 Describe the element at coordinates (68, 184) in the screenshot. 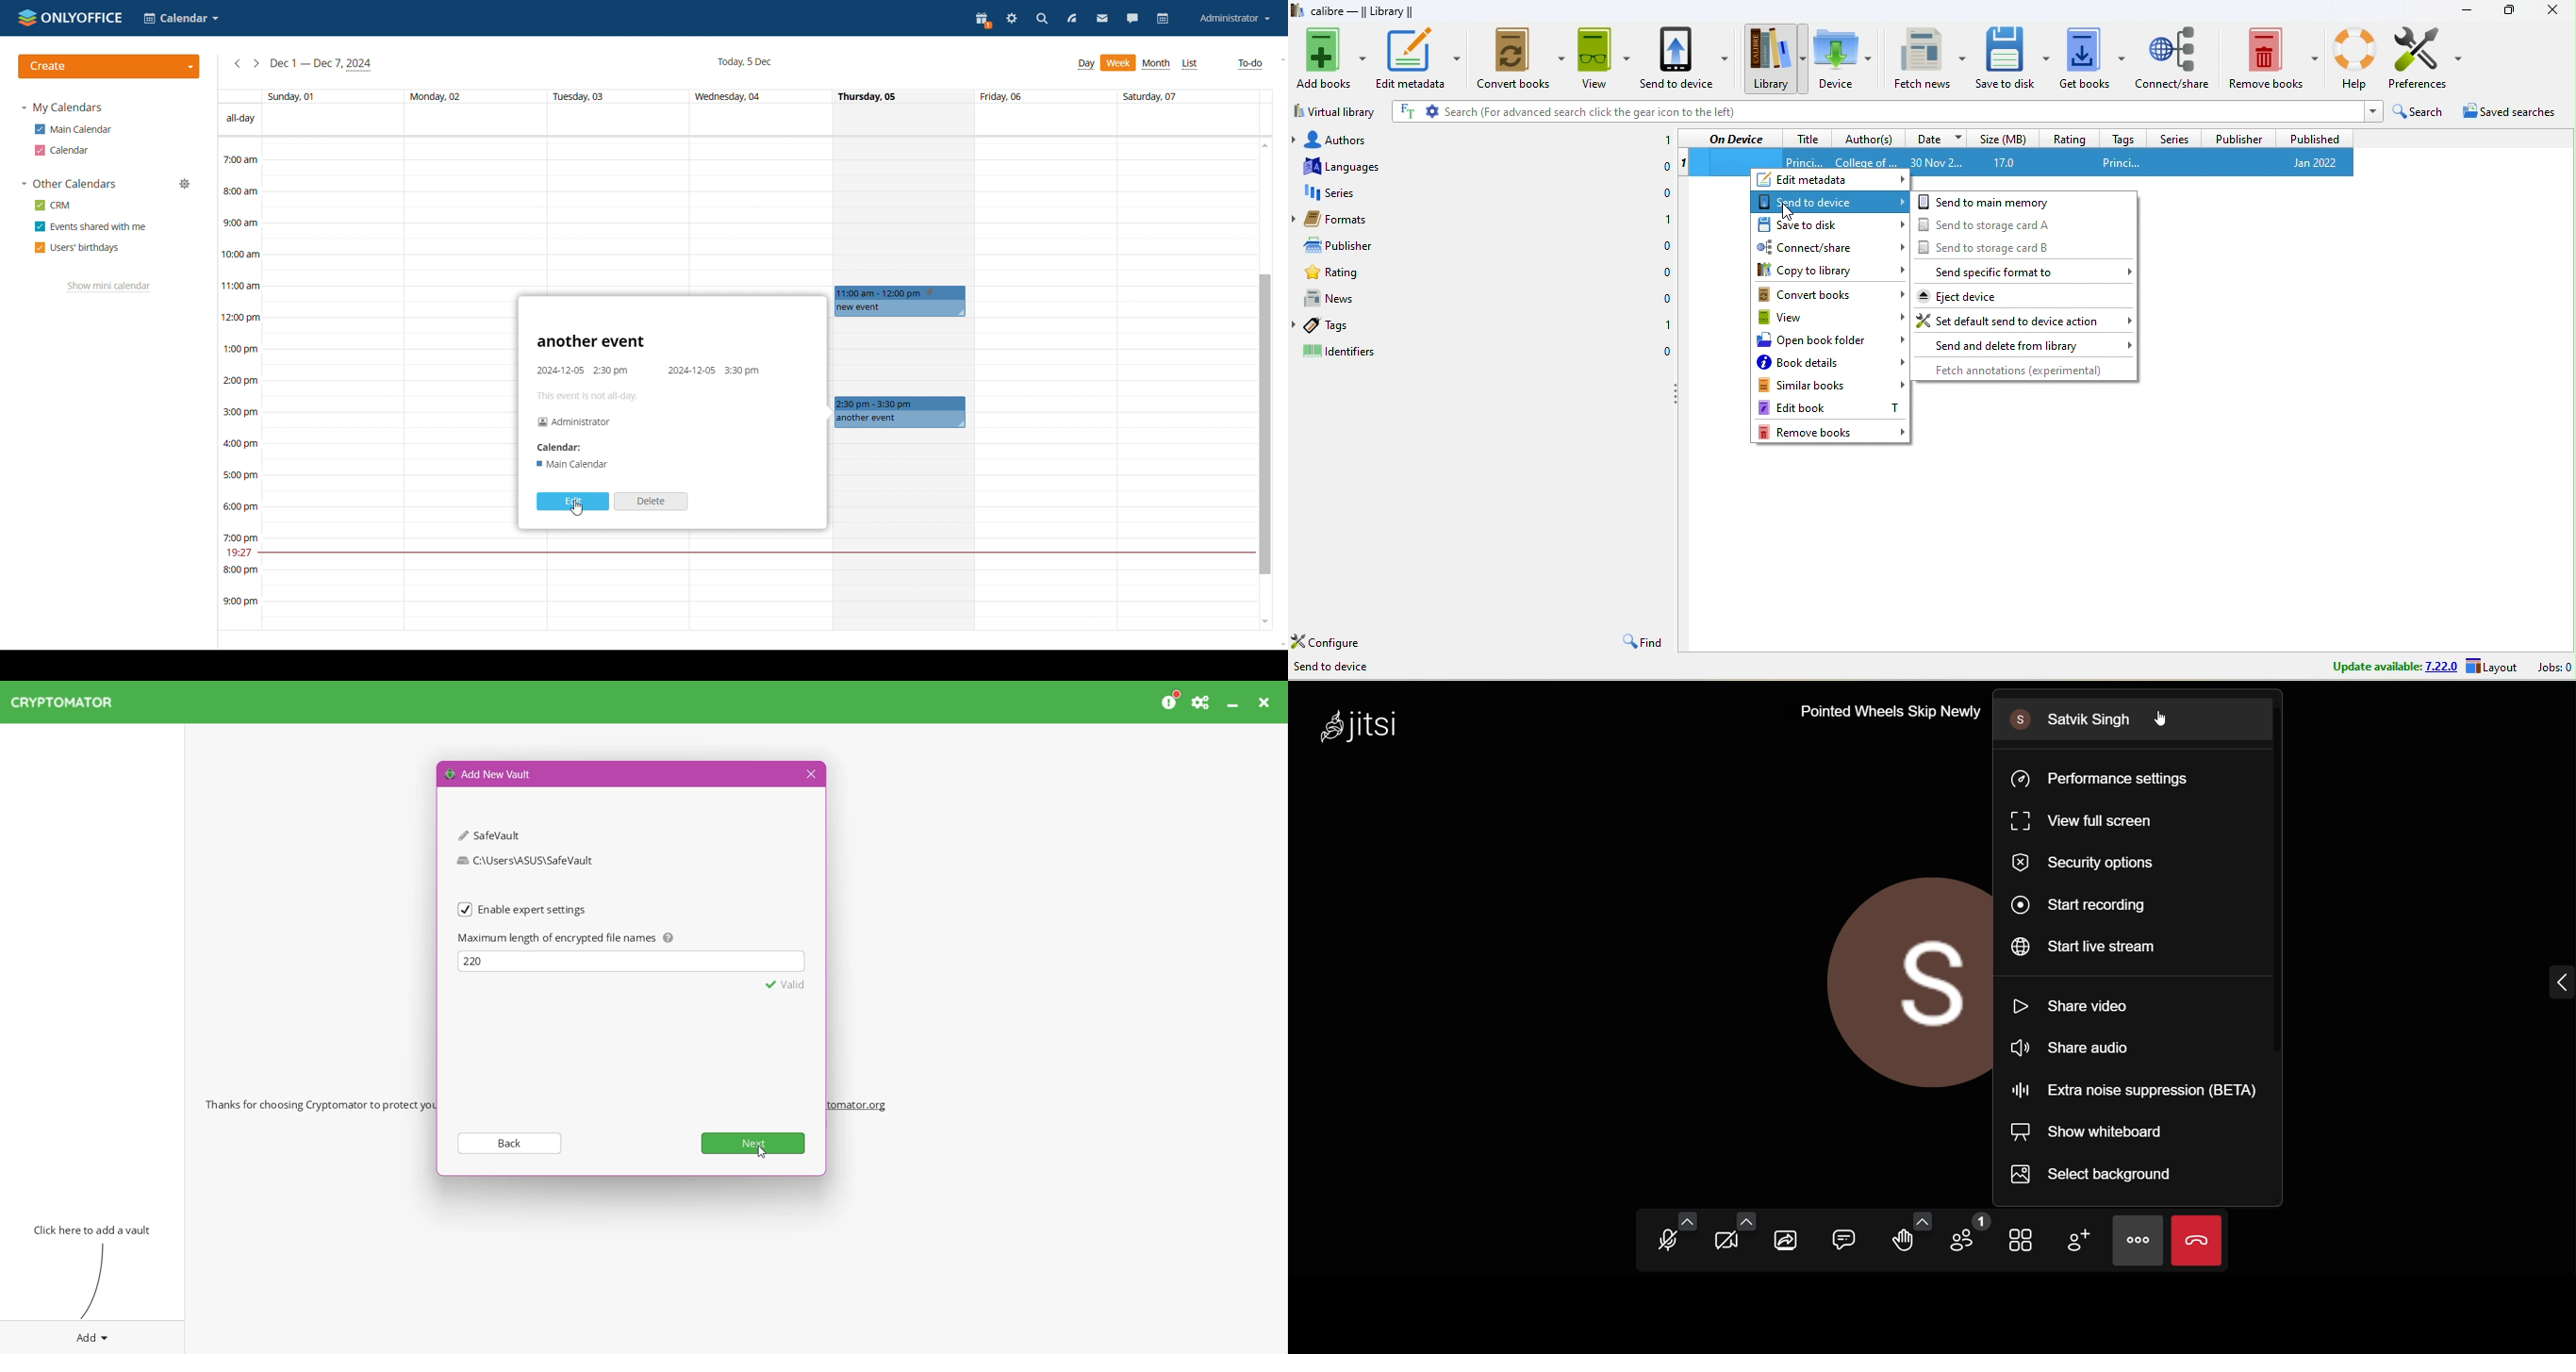

I see `other calendars` at that location.